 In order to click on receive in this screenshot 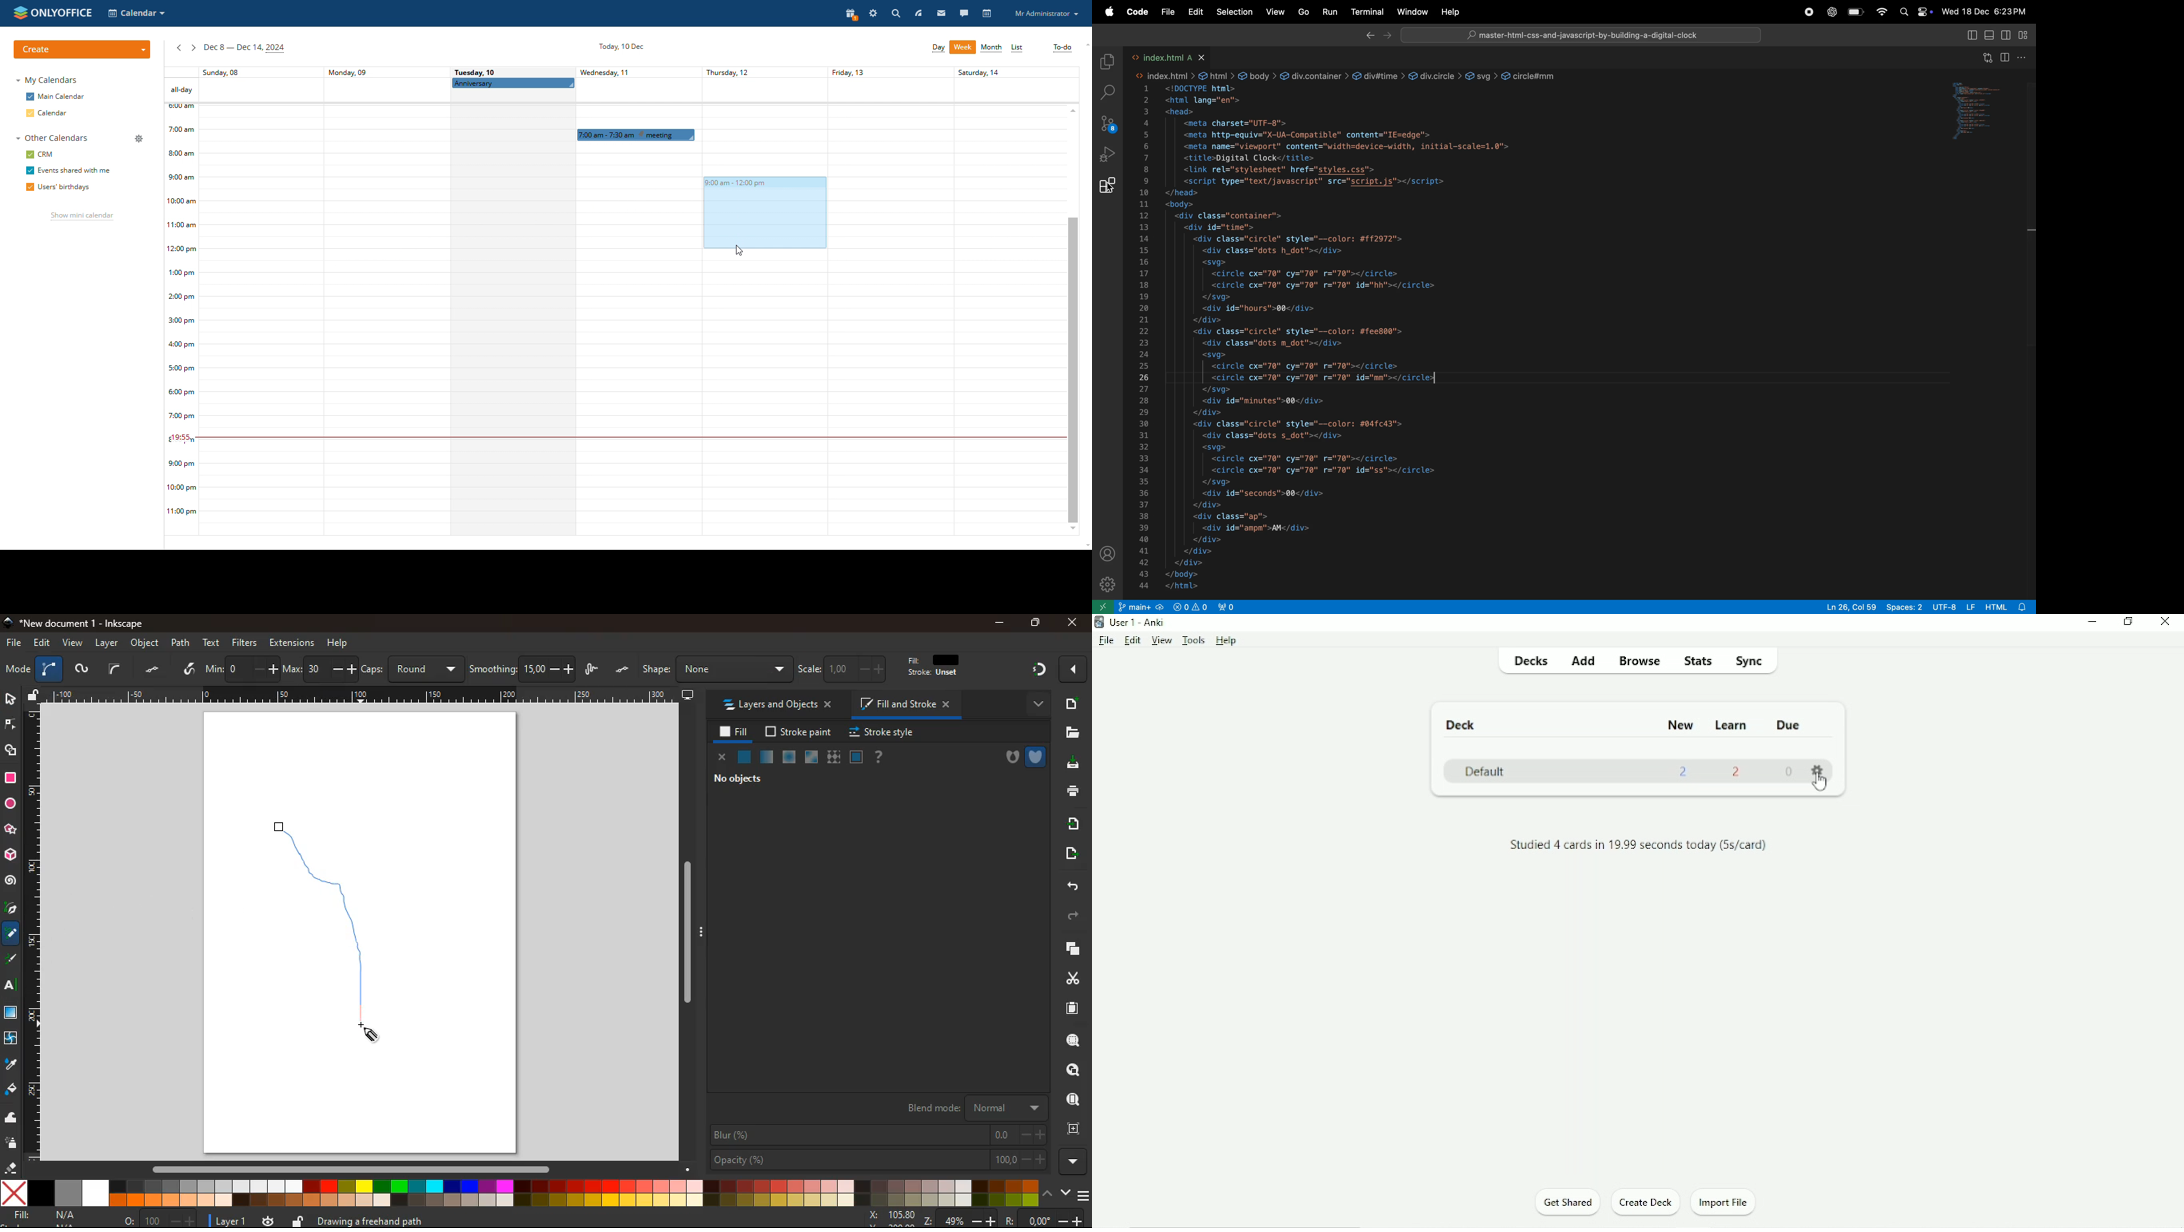, I will do `click(1069, 824)`.